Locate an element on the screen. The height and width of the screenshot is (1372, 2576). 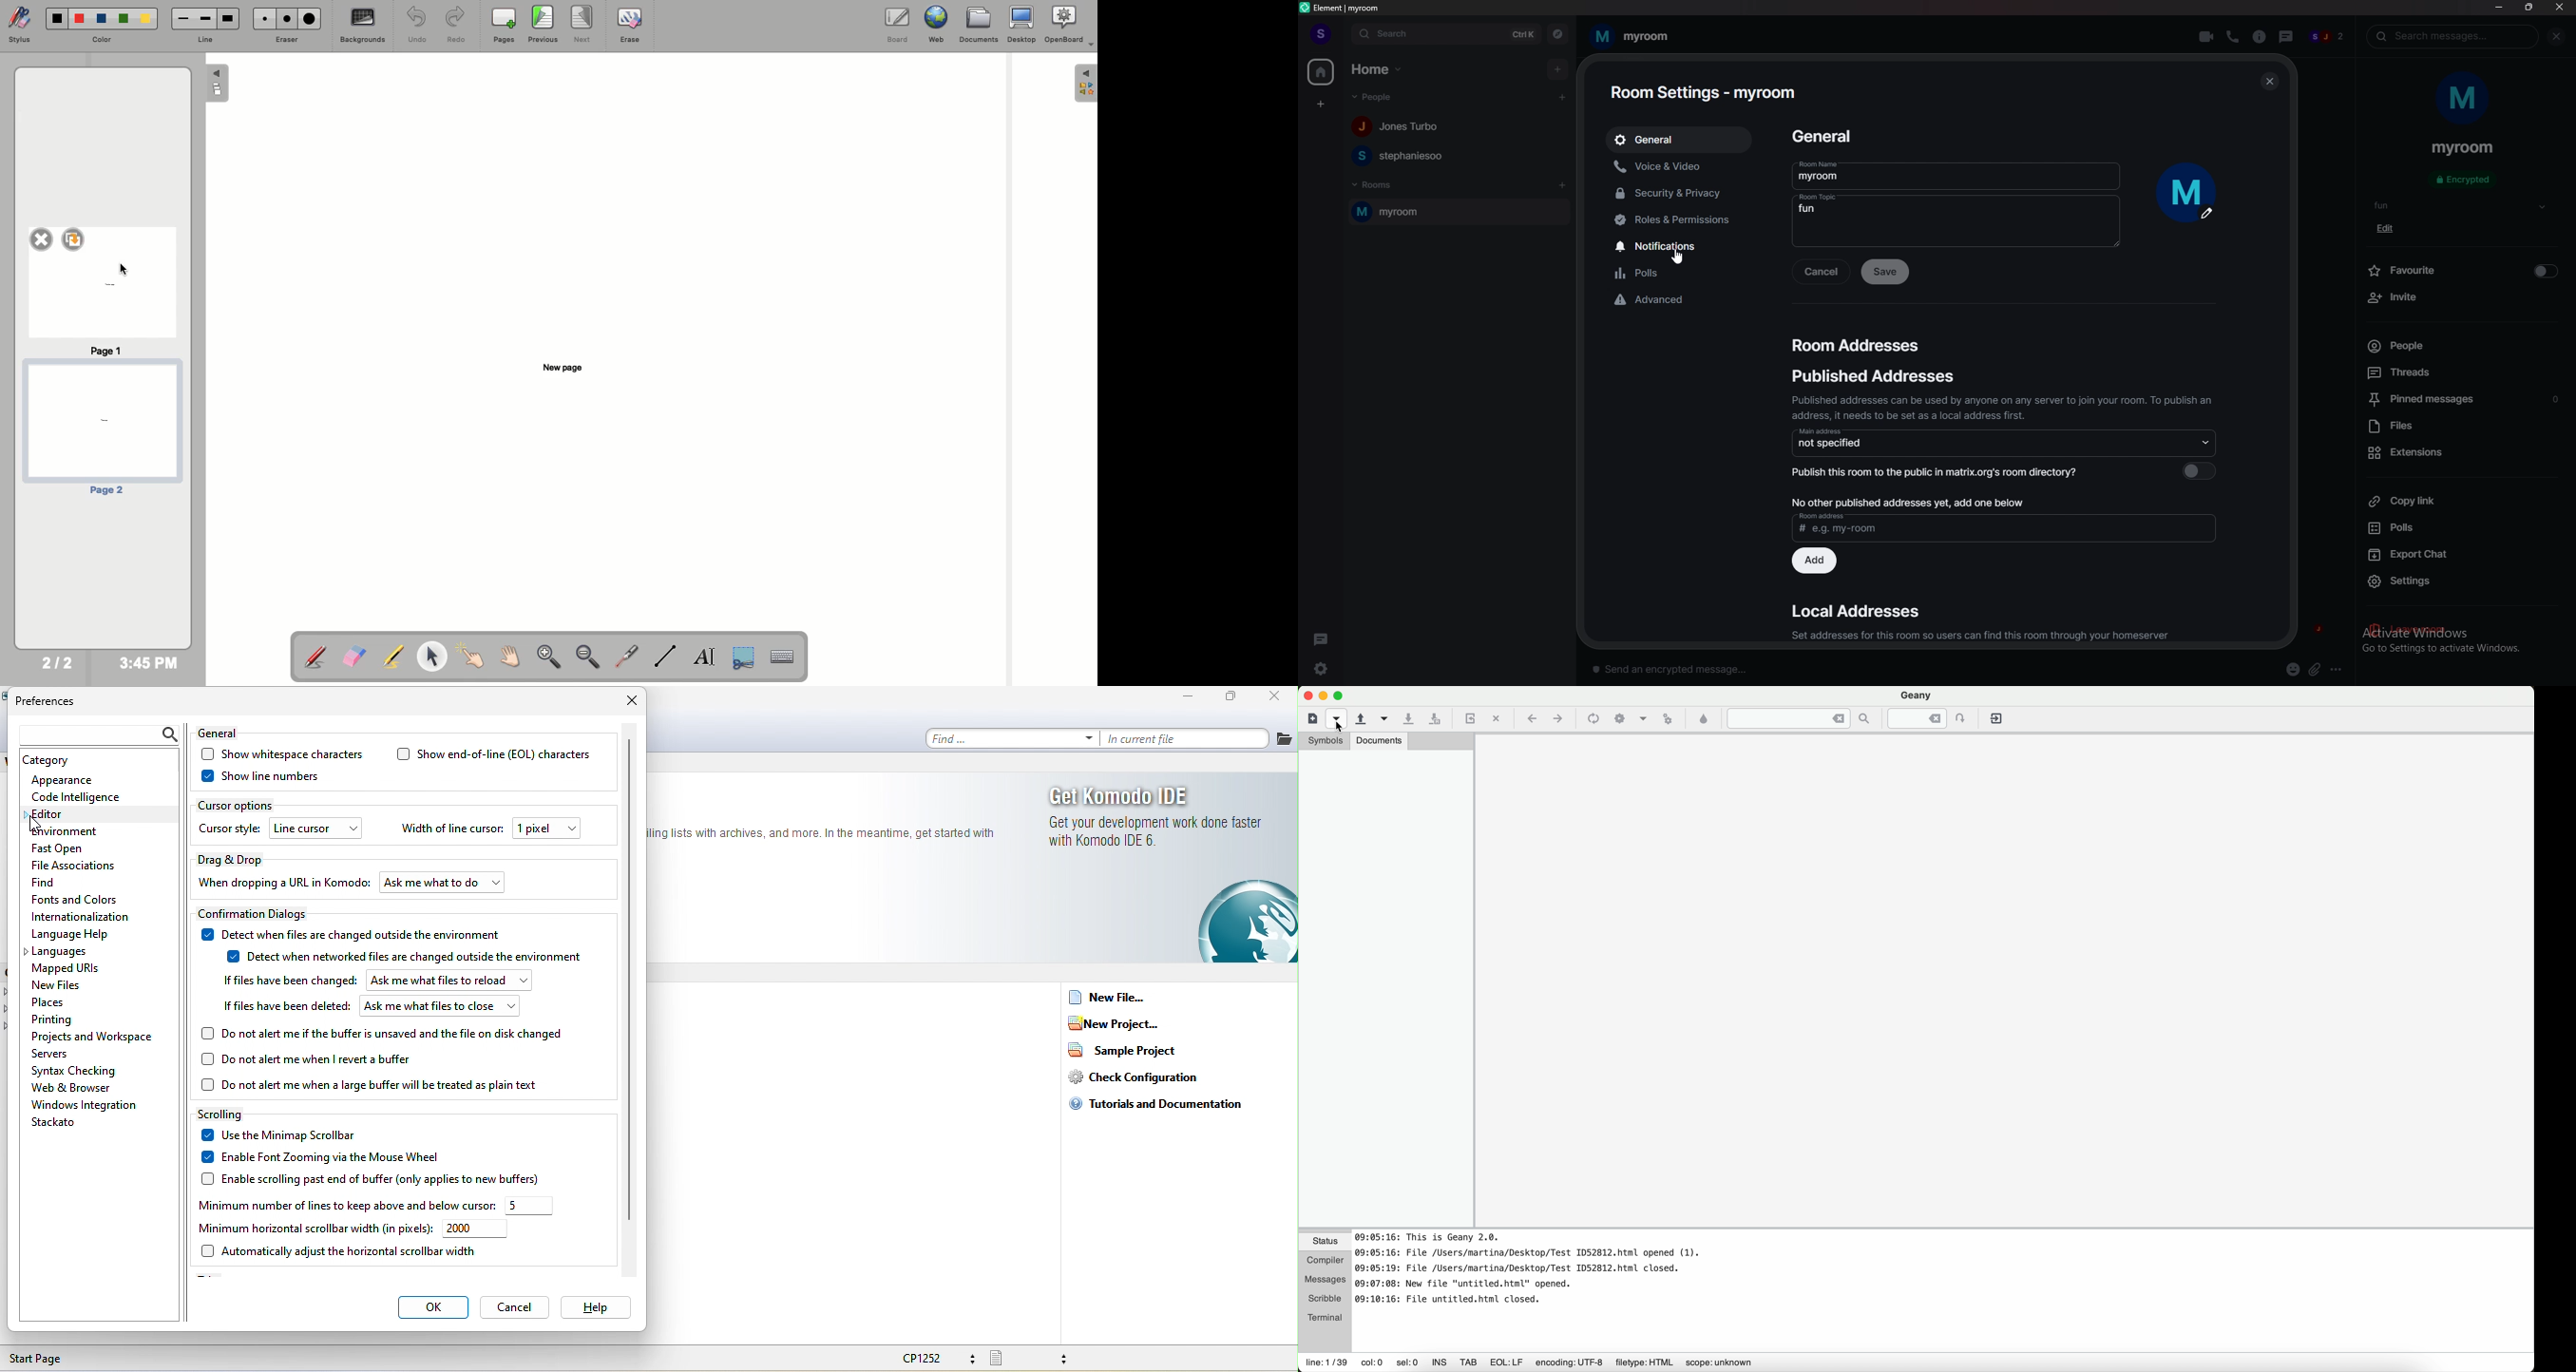
threads is located at coordinates (1321, 637).